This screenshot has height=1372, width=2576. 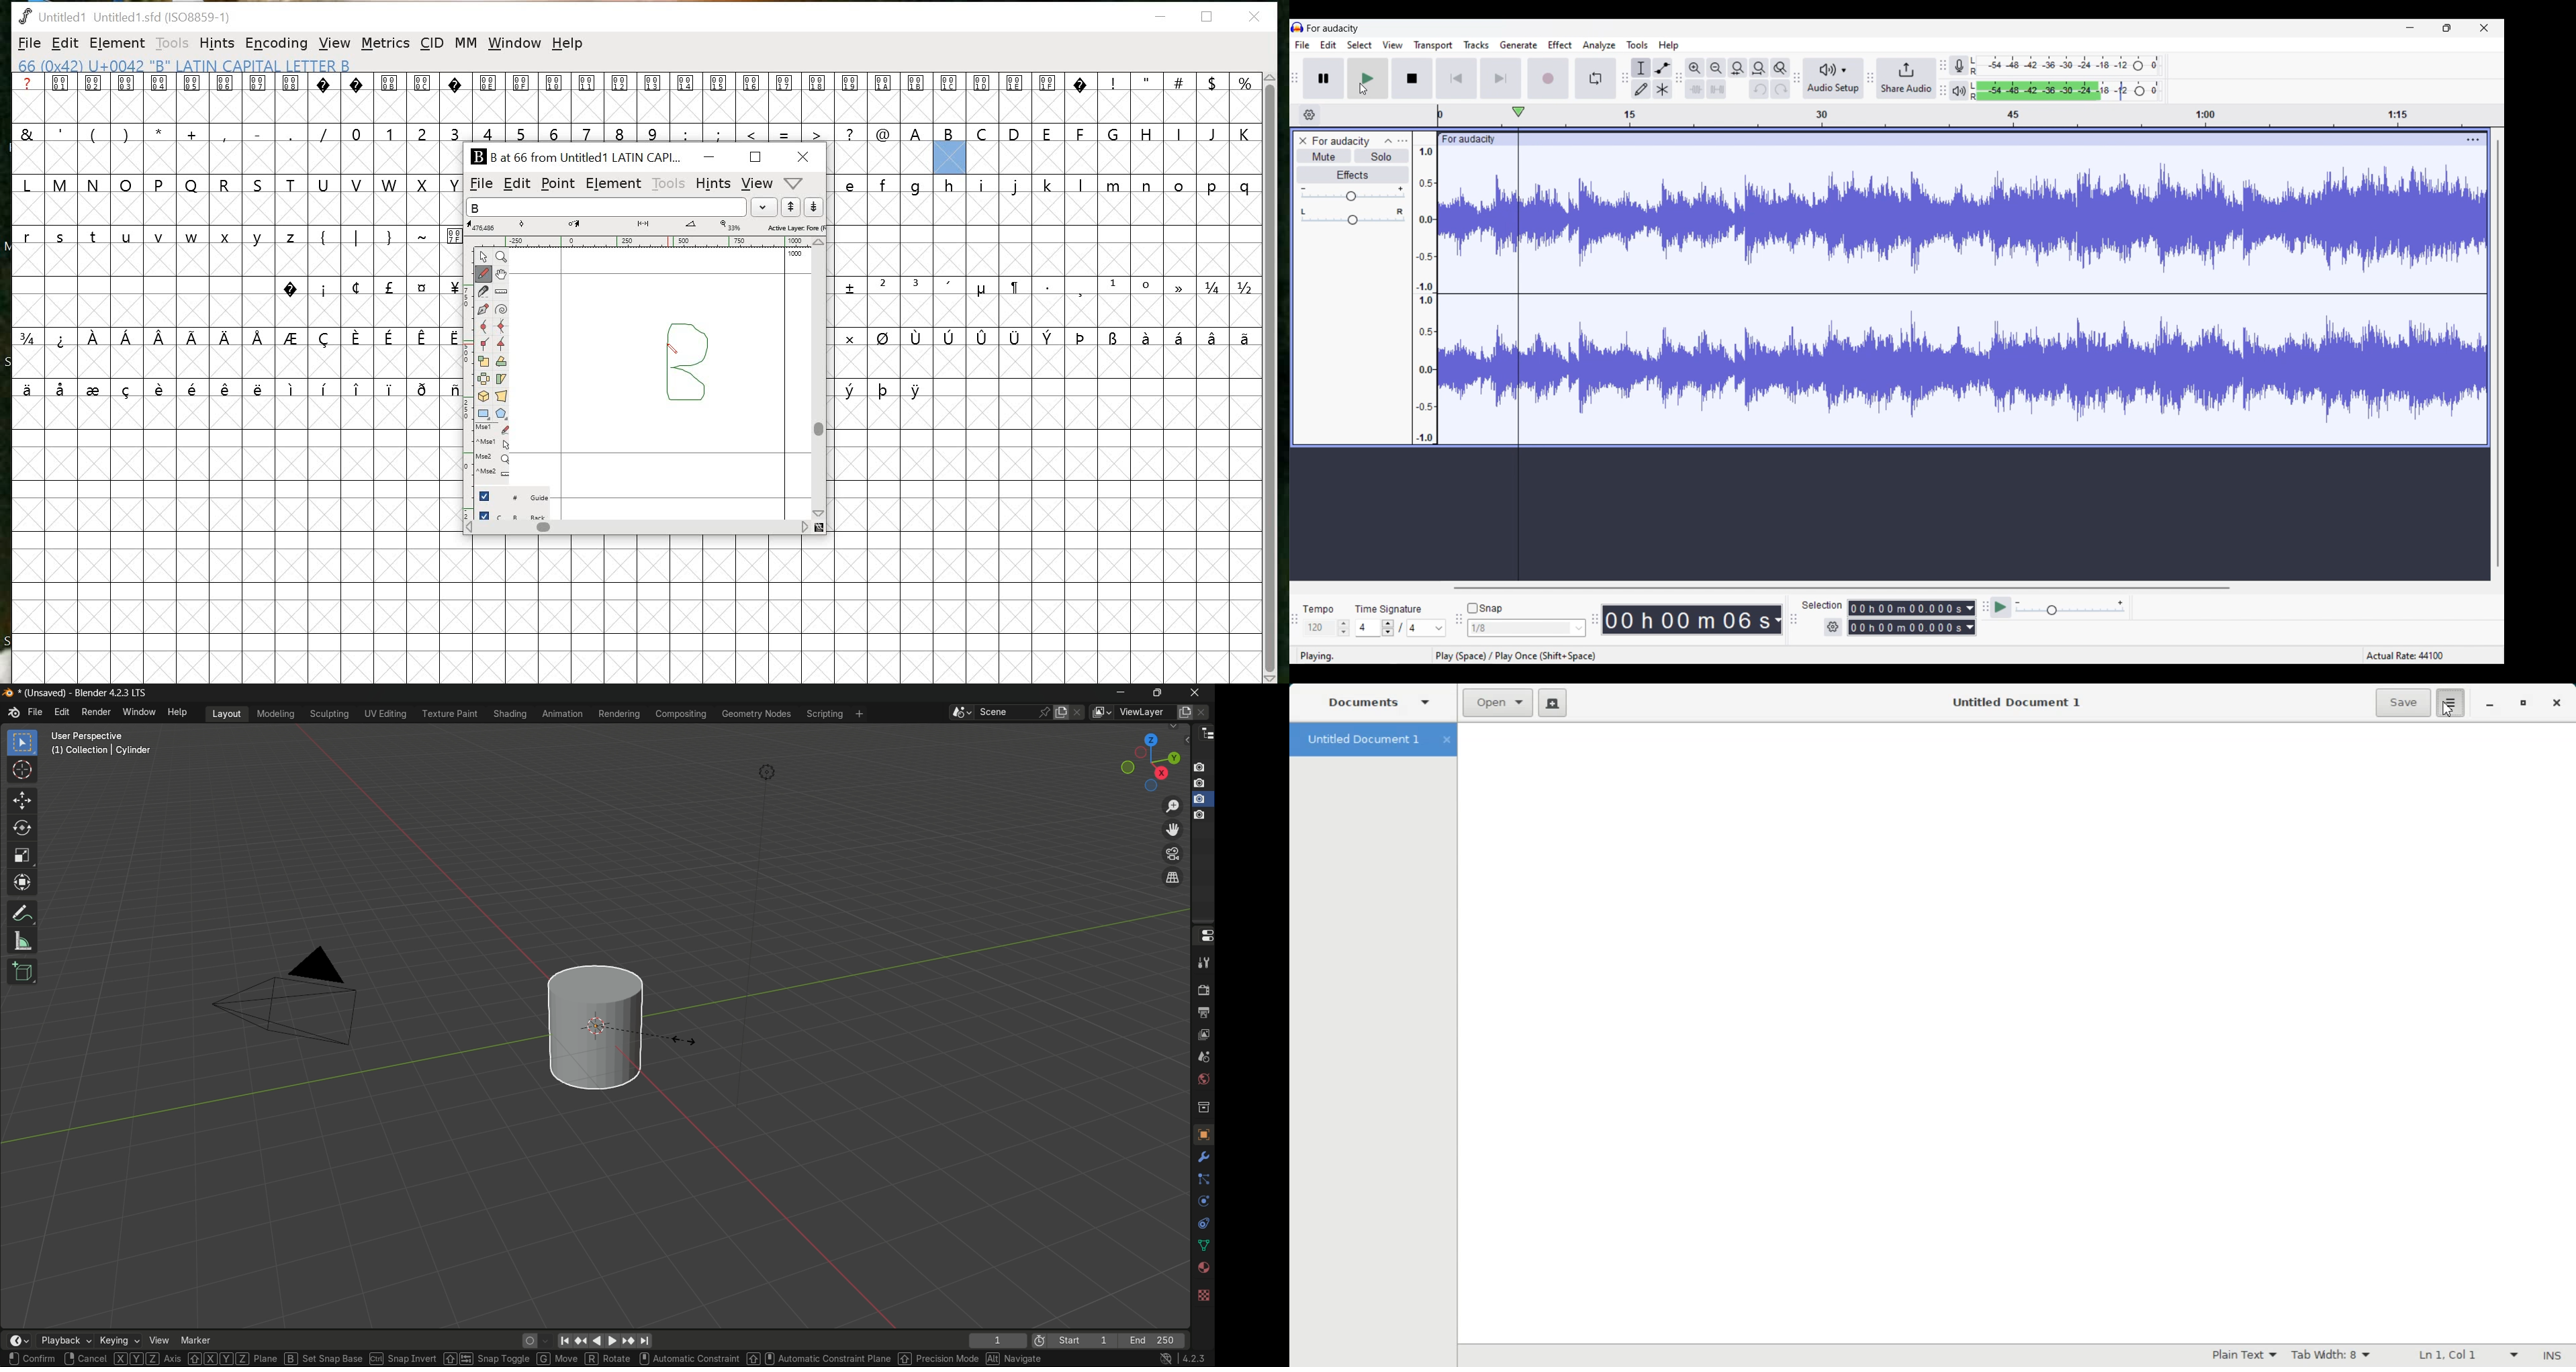 I want to click on hold shift and use mouse scroll wheel for Automatic constraint plane, so click(x=818, y=1359).